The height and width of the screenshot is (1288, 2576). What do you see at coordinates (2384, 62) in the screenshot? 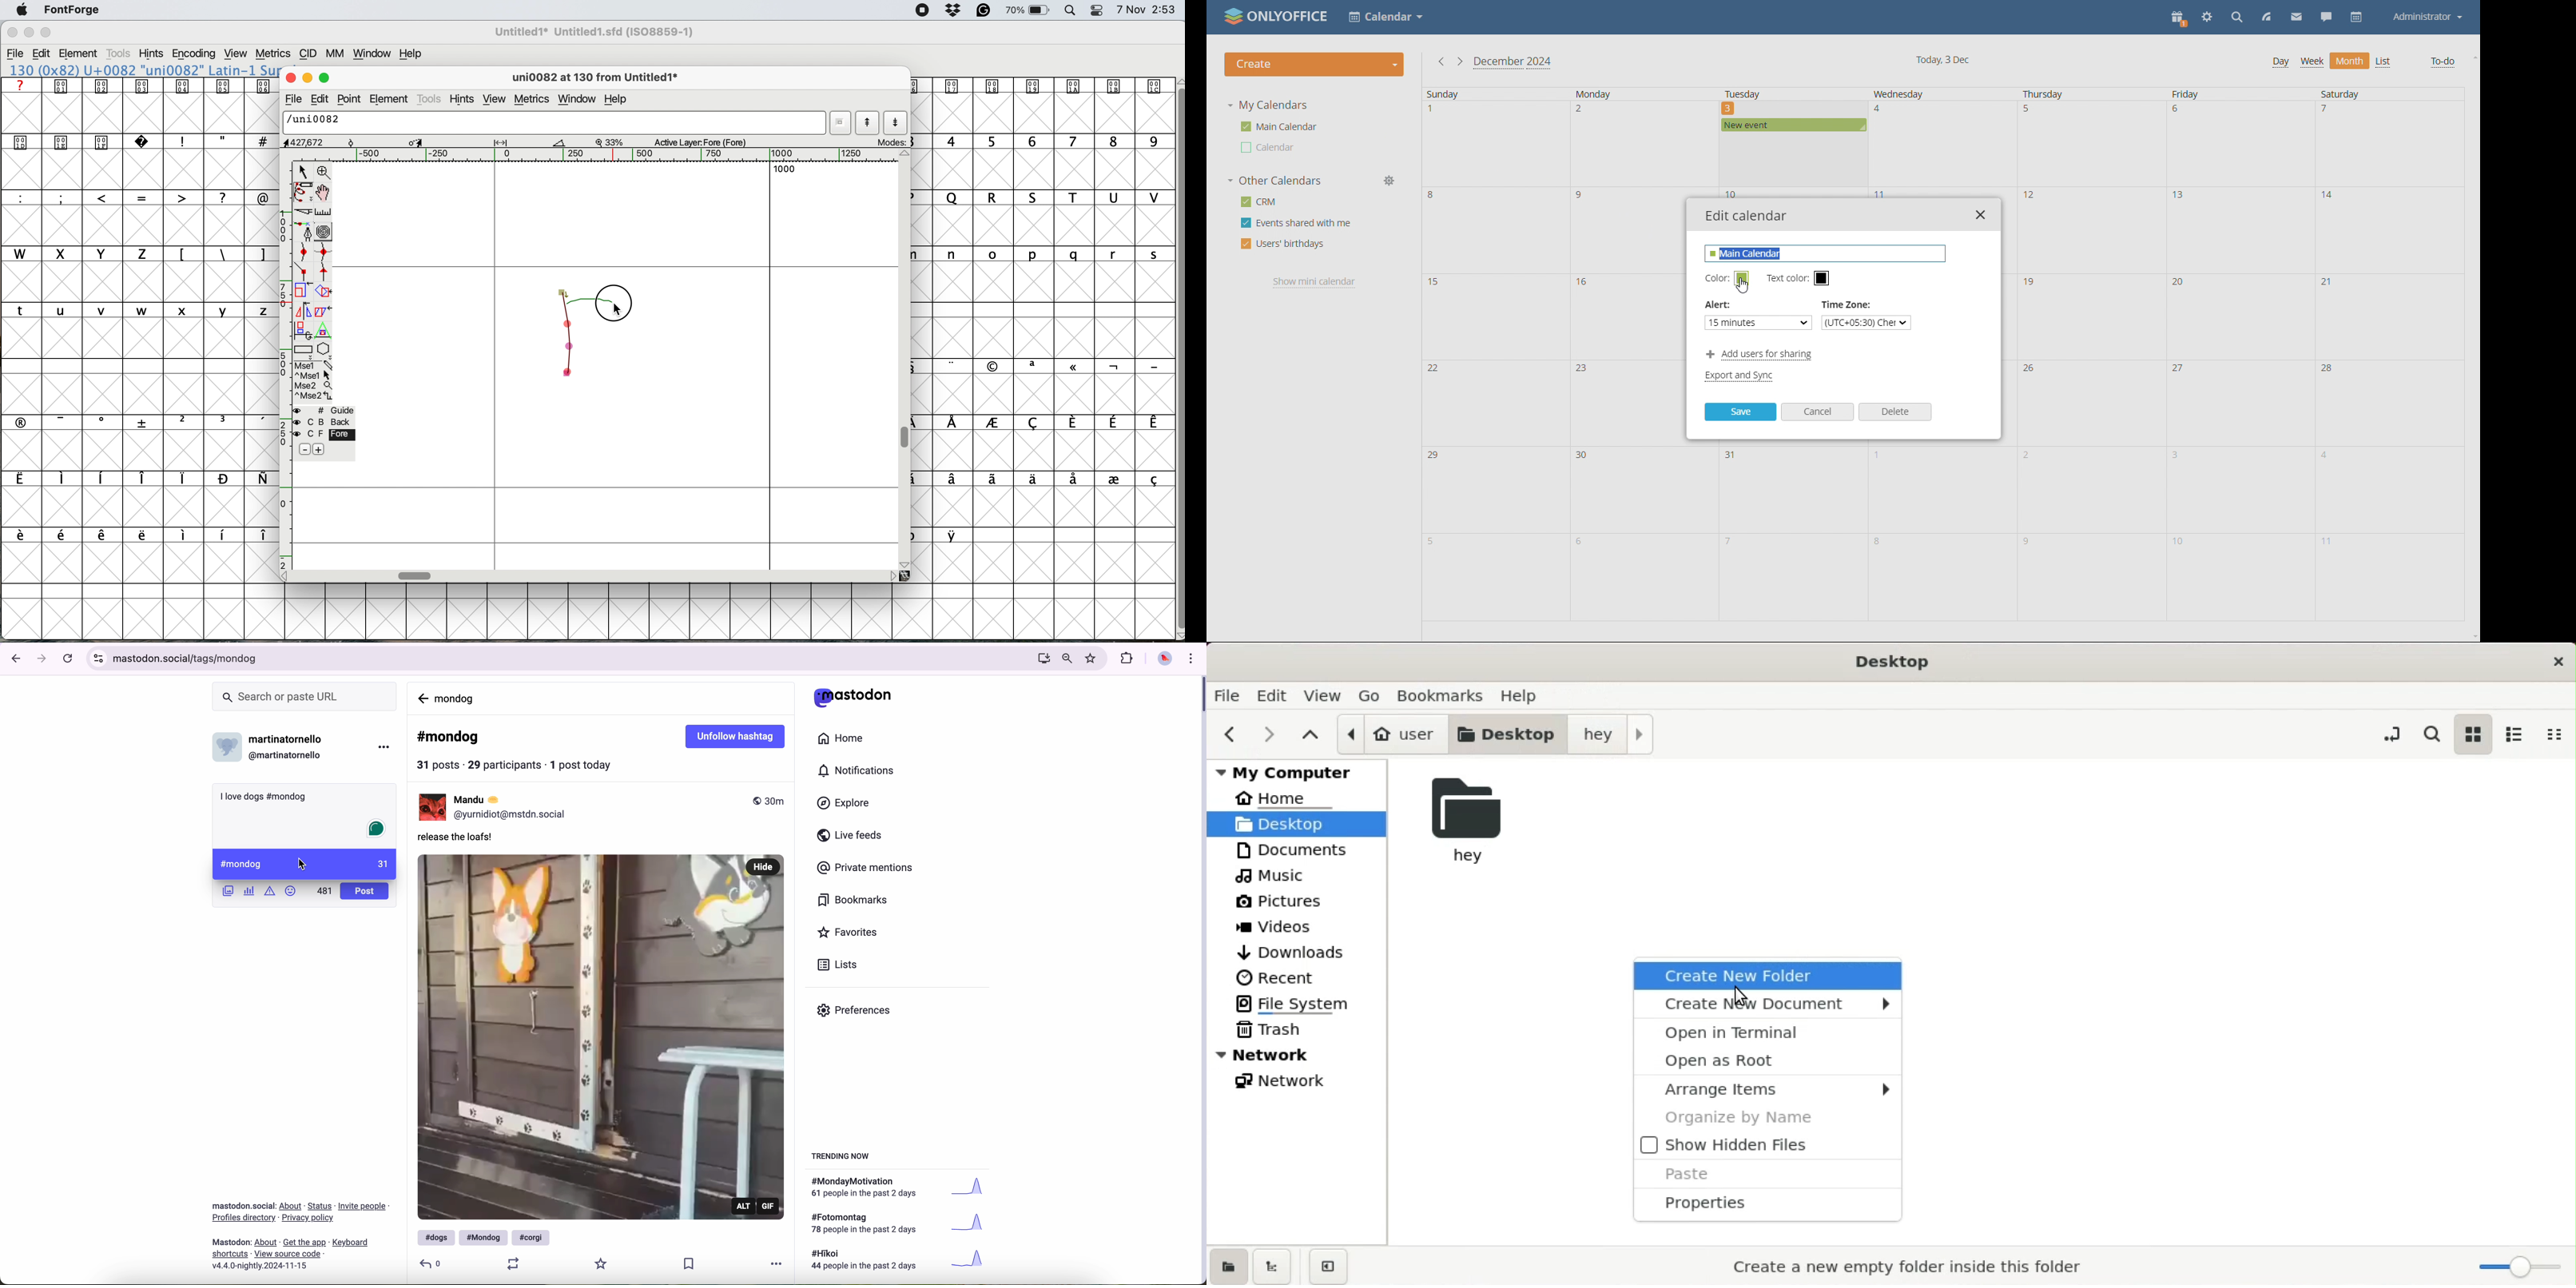
I see `list view` at bounding box center [2384, 62].